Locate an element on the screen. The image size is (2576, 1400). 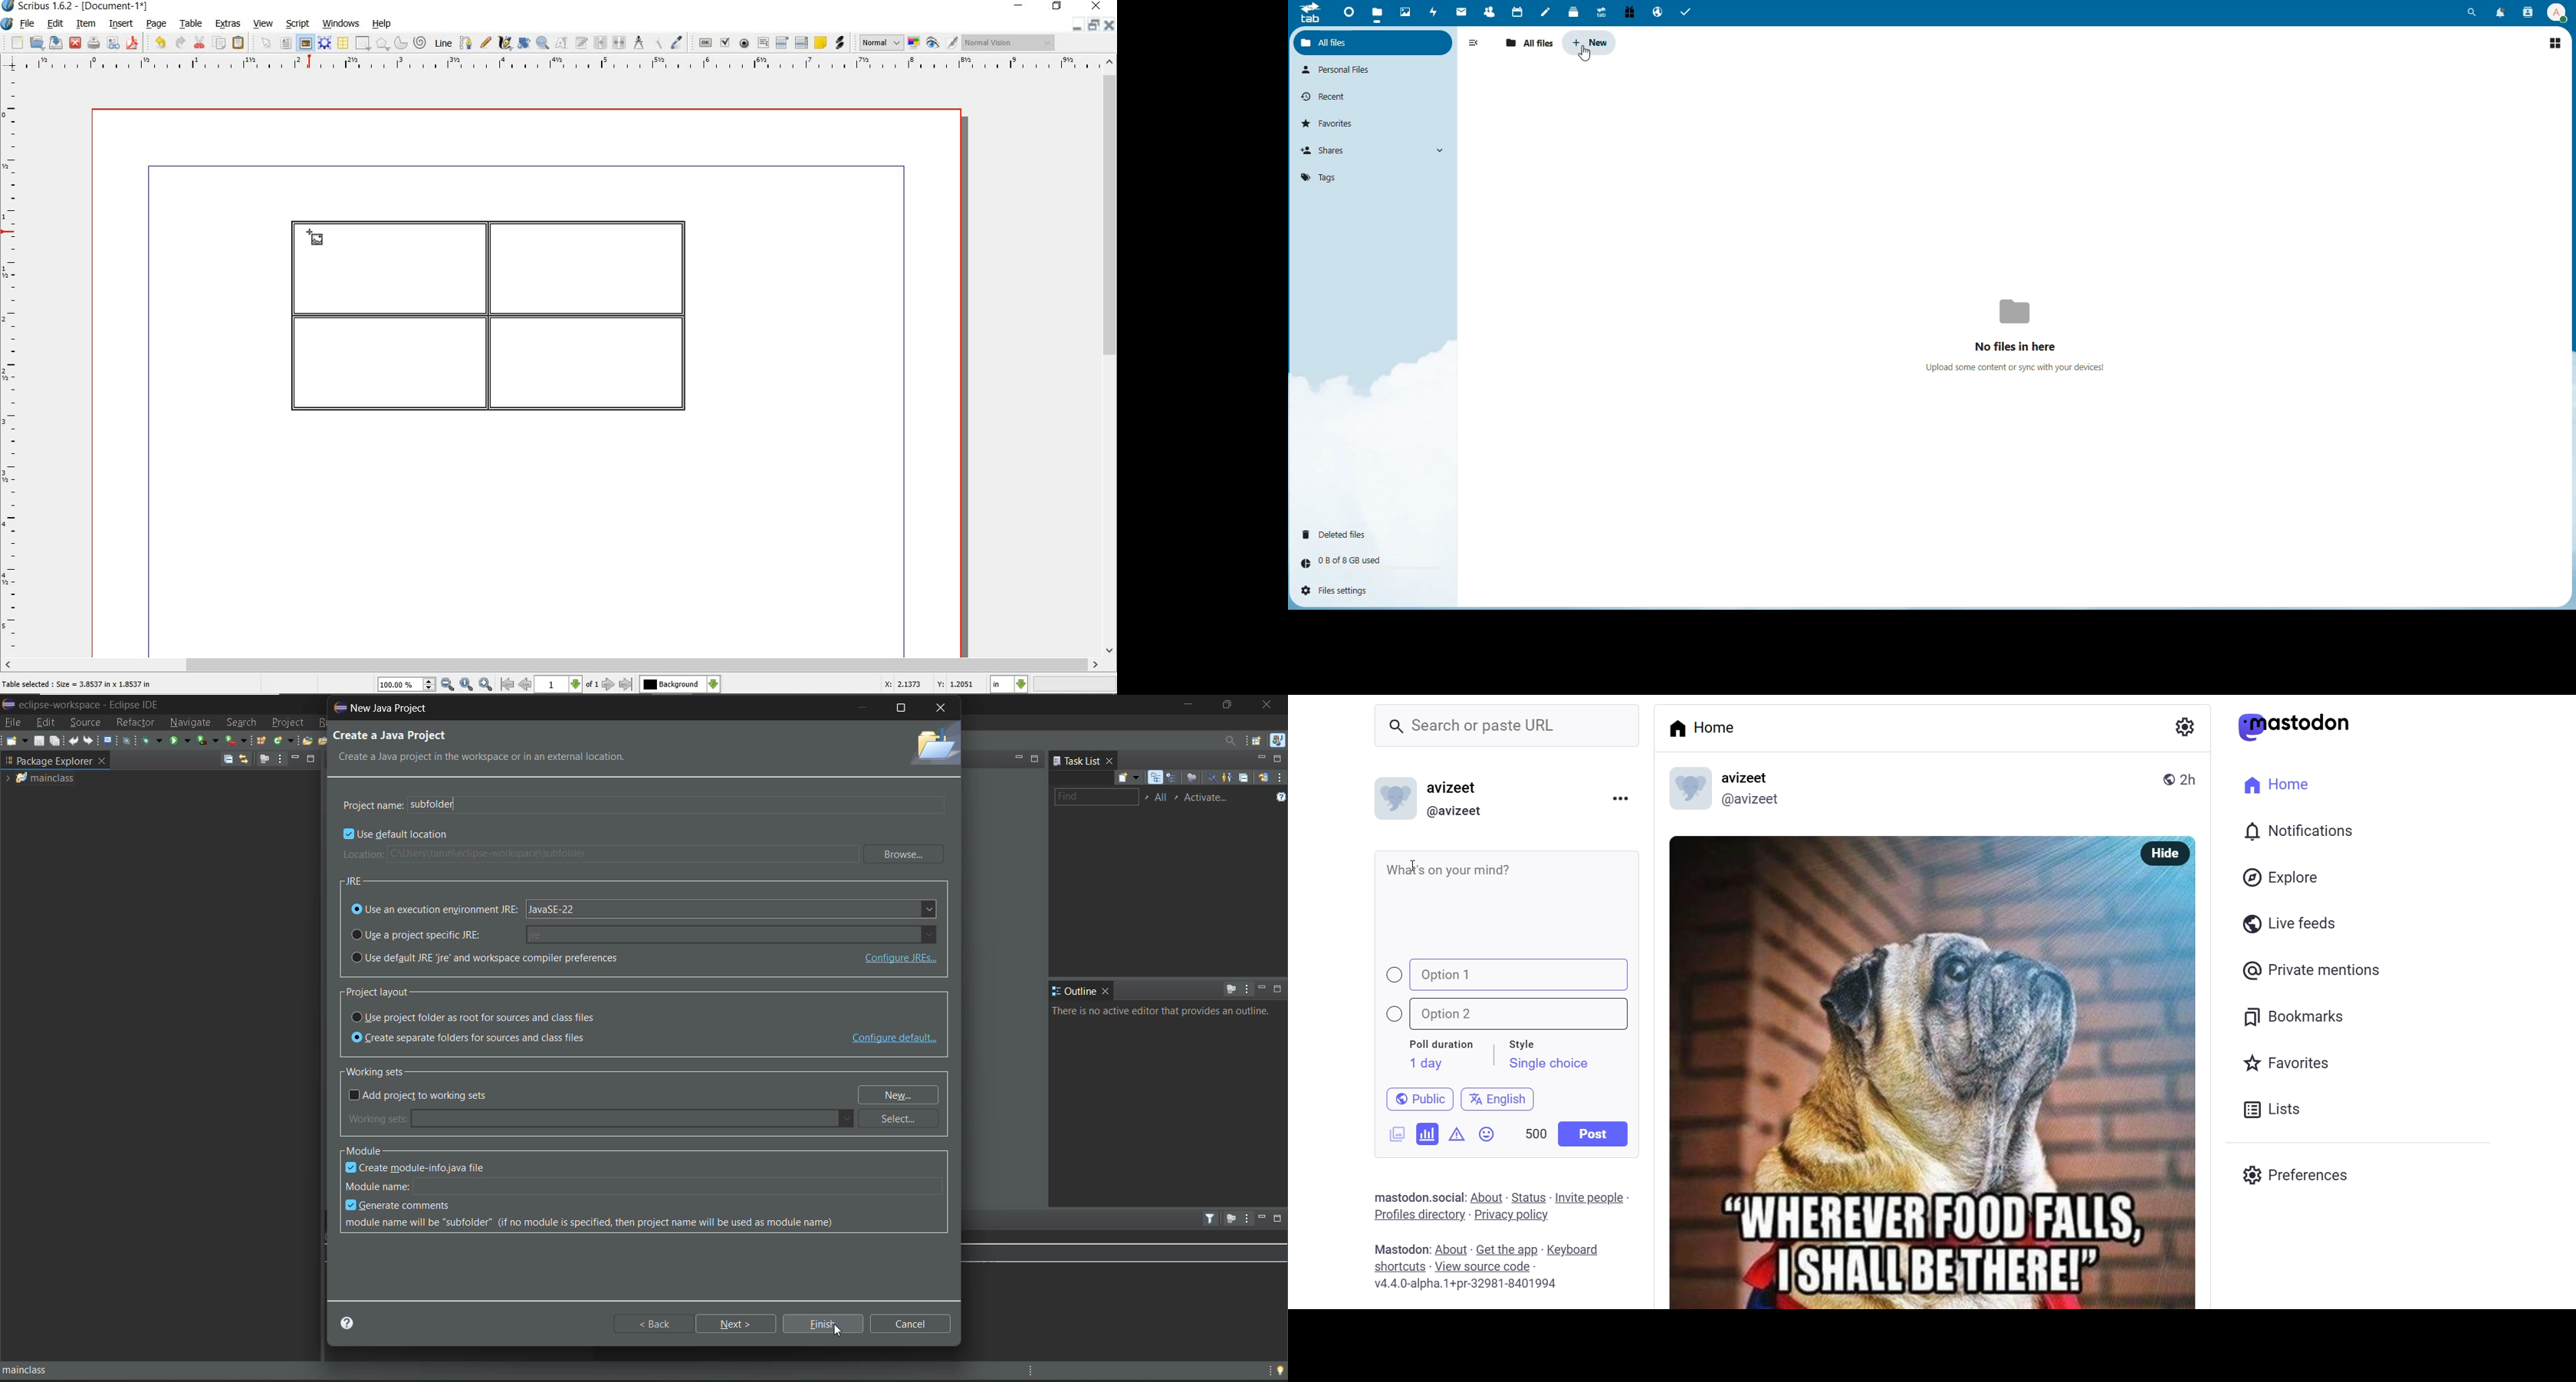
mastodon is located at coordinates (1398, 1249).